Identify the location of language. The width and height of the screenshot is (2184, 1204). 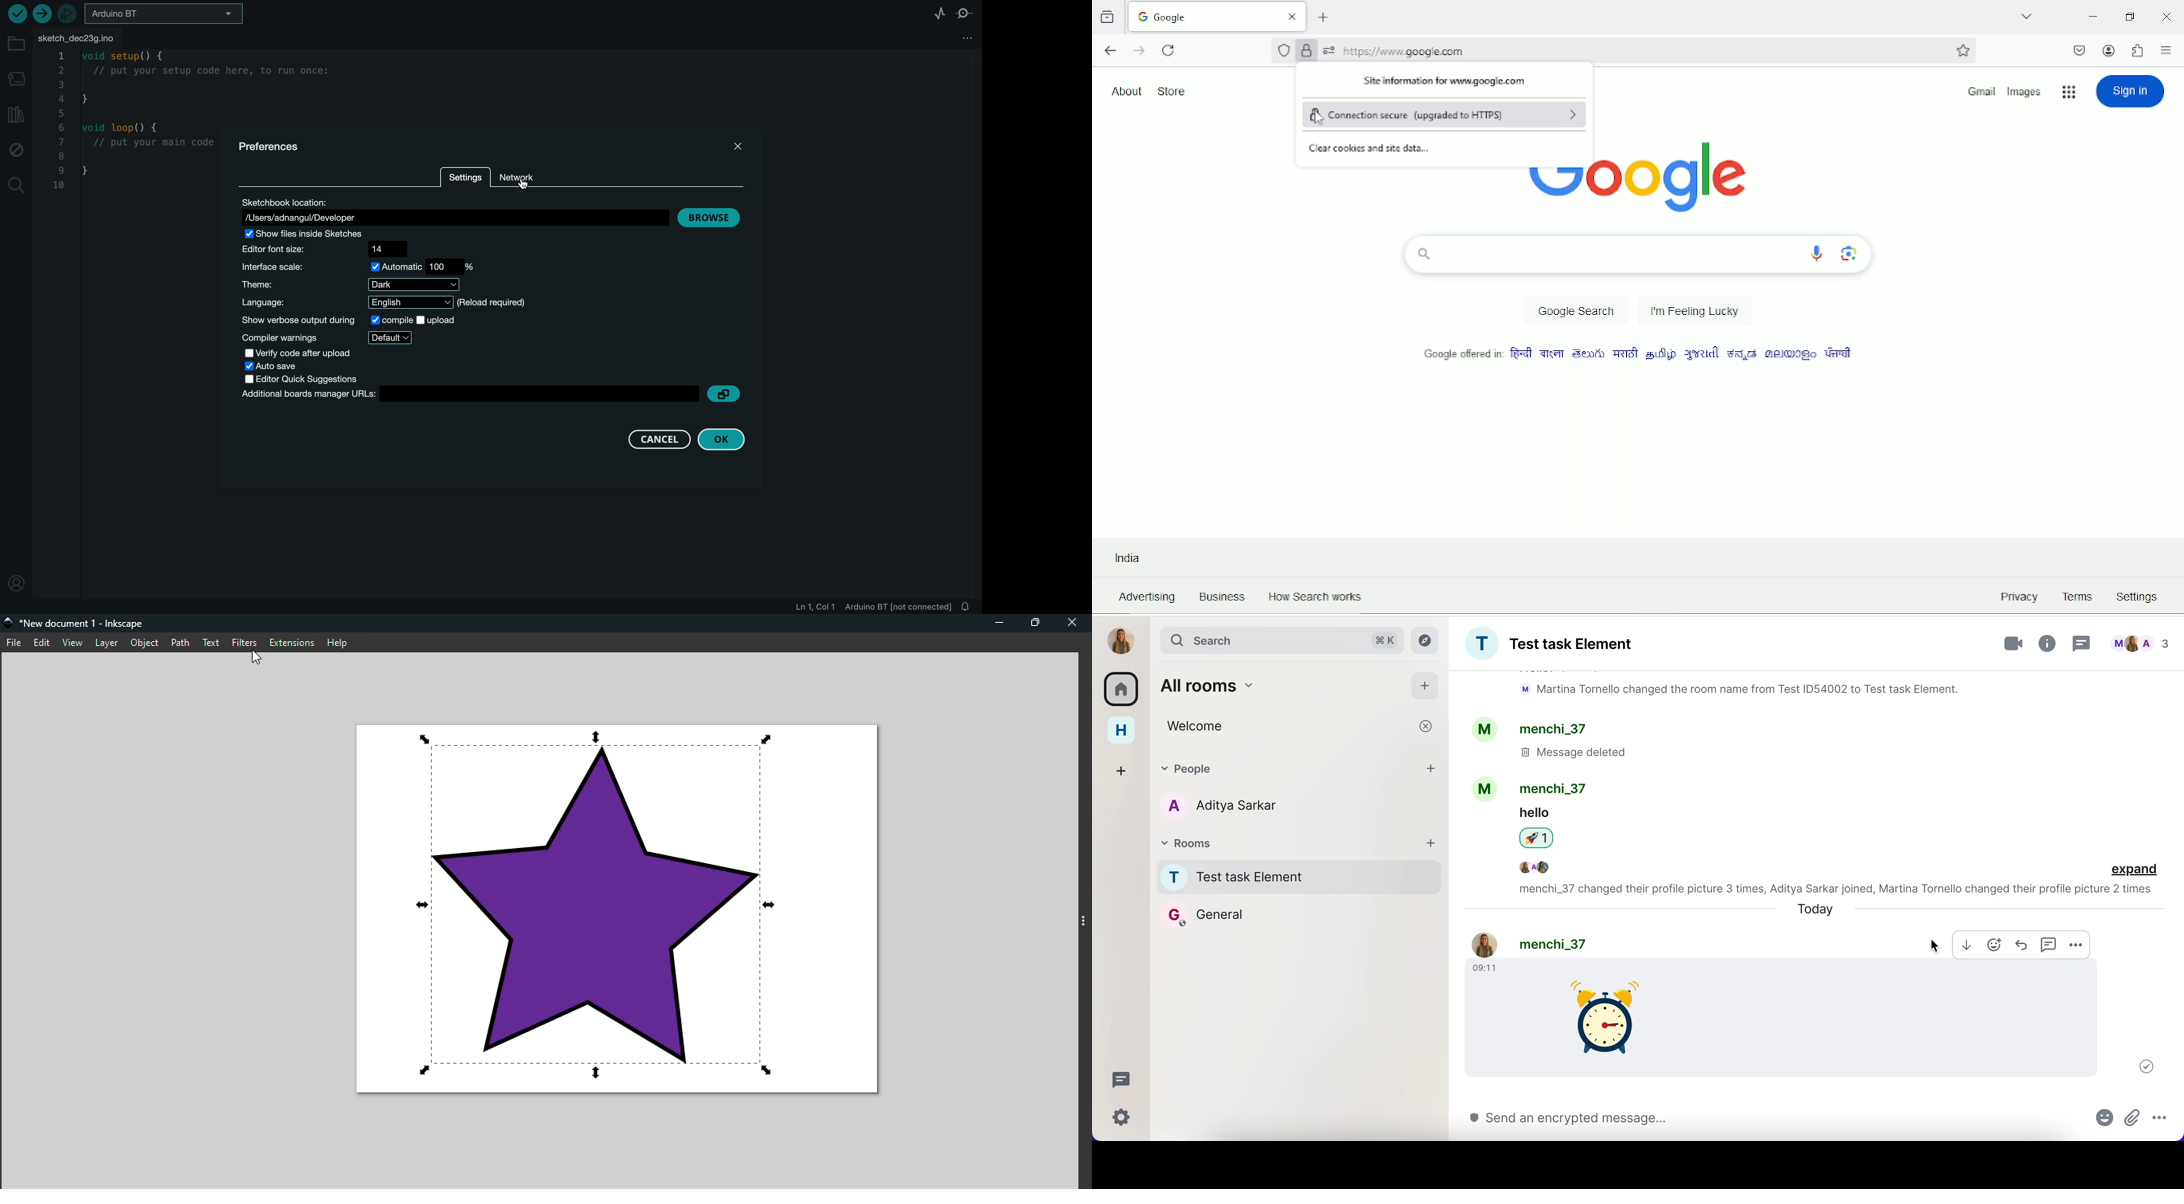
(1788, 356).